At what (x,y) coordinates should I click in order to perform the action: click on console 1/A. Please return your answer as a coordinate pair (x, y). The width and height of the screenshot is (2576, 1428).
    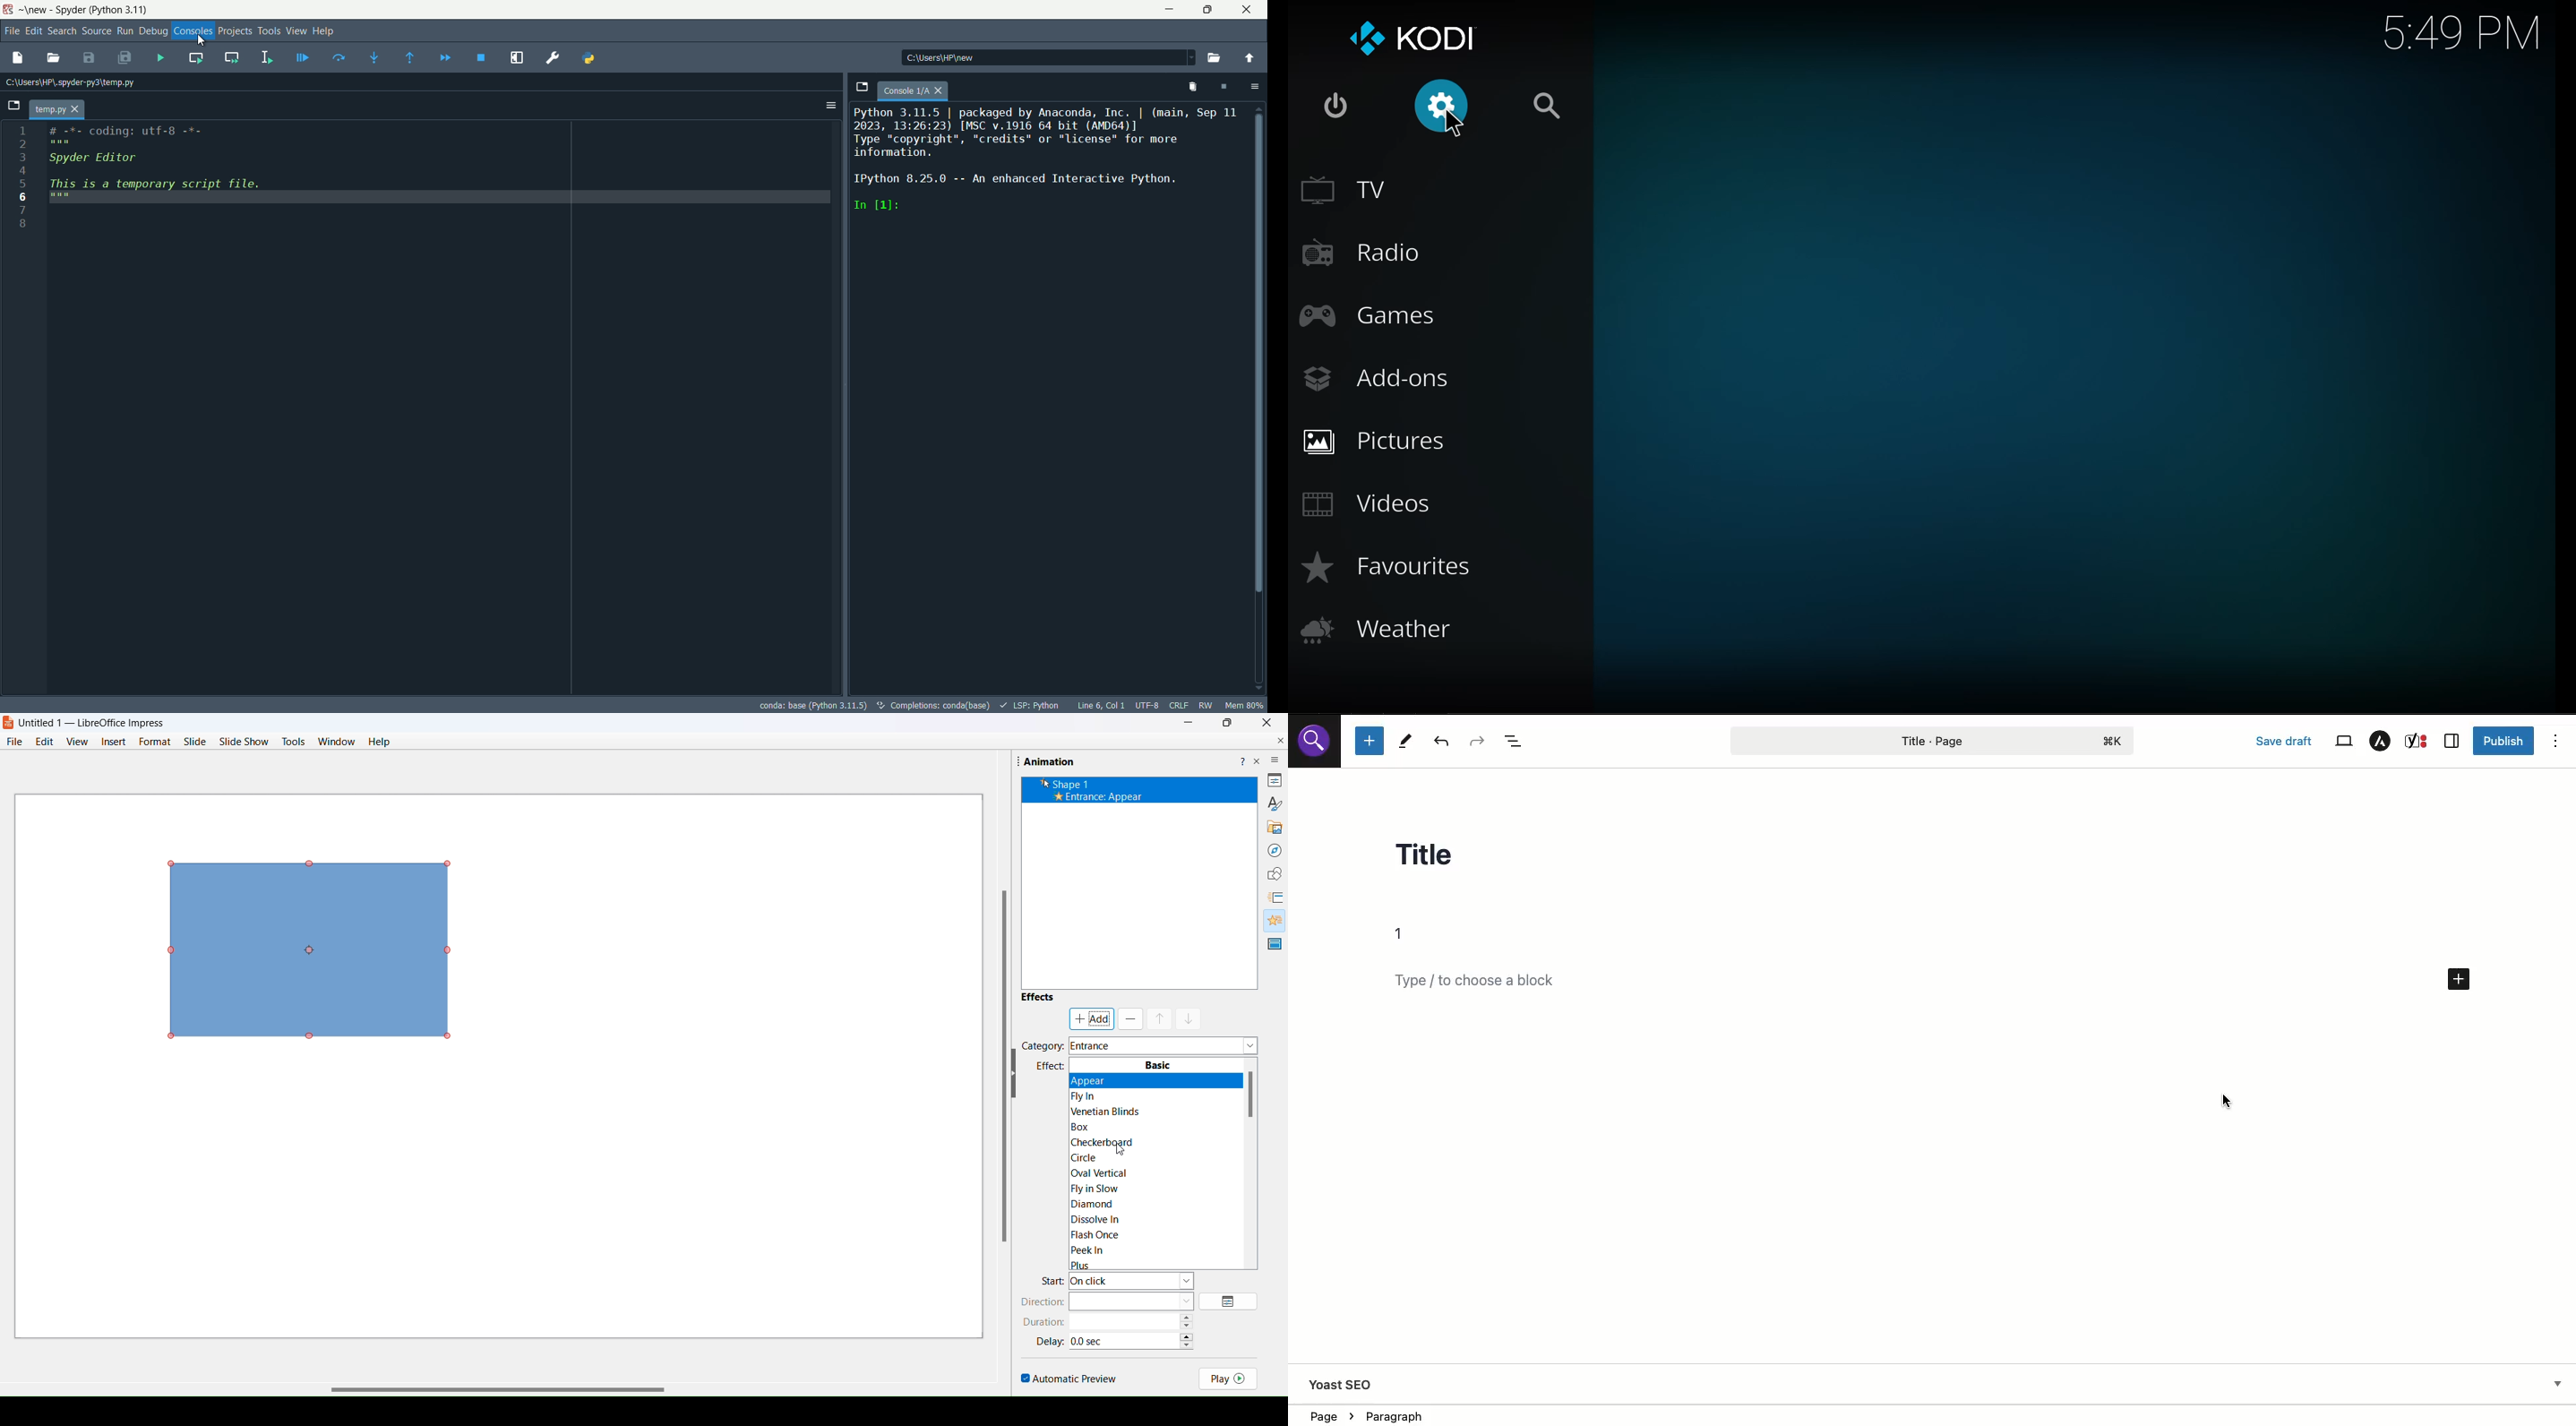
    Looking at the image, I should click on (904, 92).